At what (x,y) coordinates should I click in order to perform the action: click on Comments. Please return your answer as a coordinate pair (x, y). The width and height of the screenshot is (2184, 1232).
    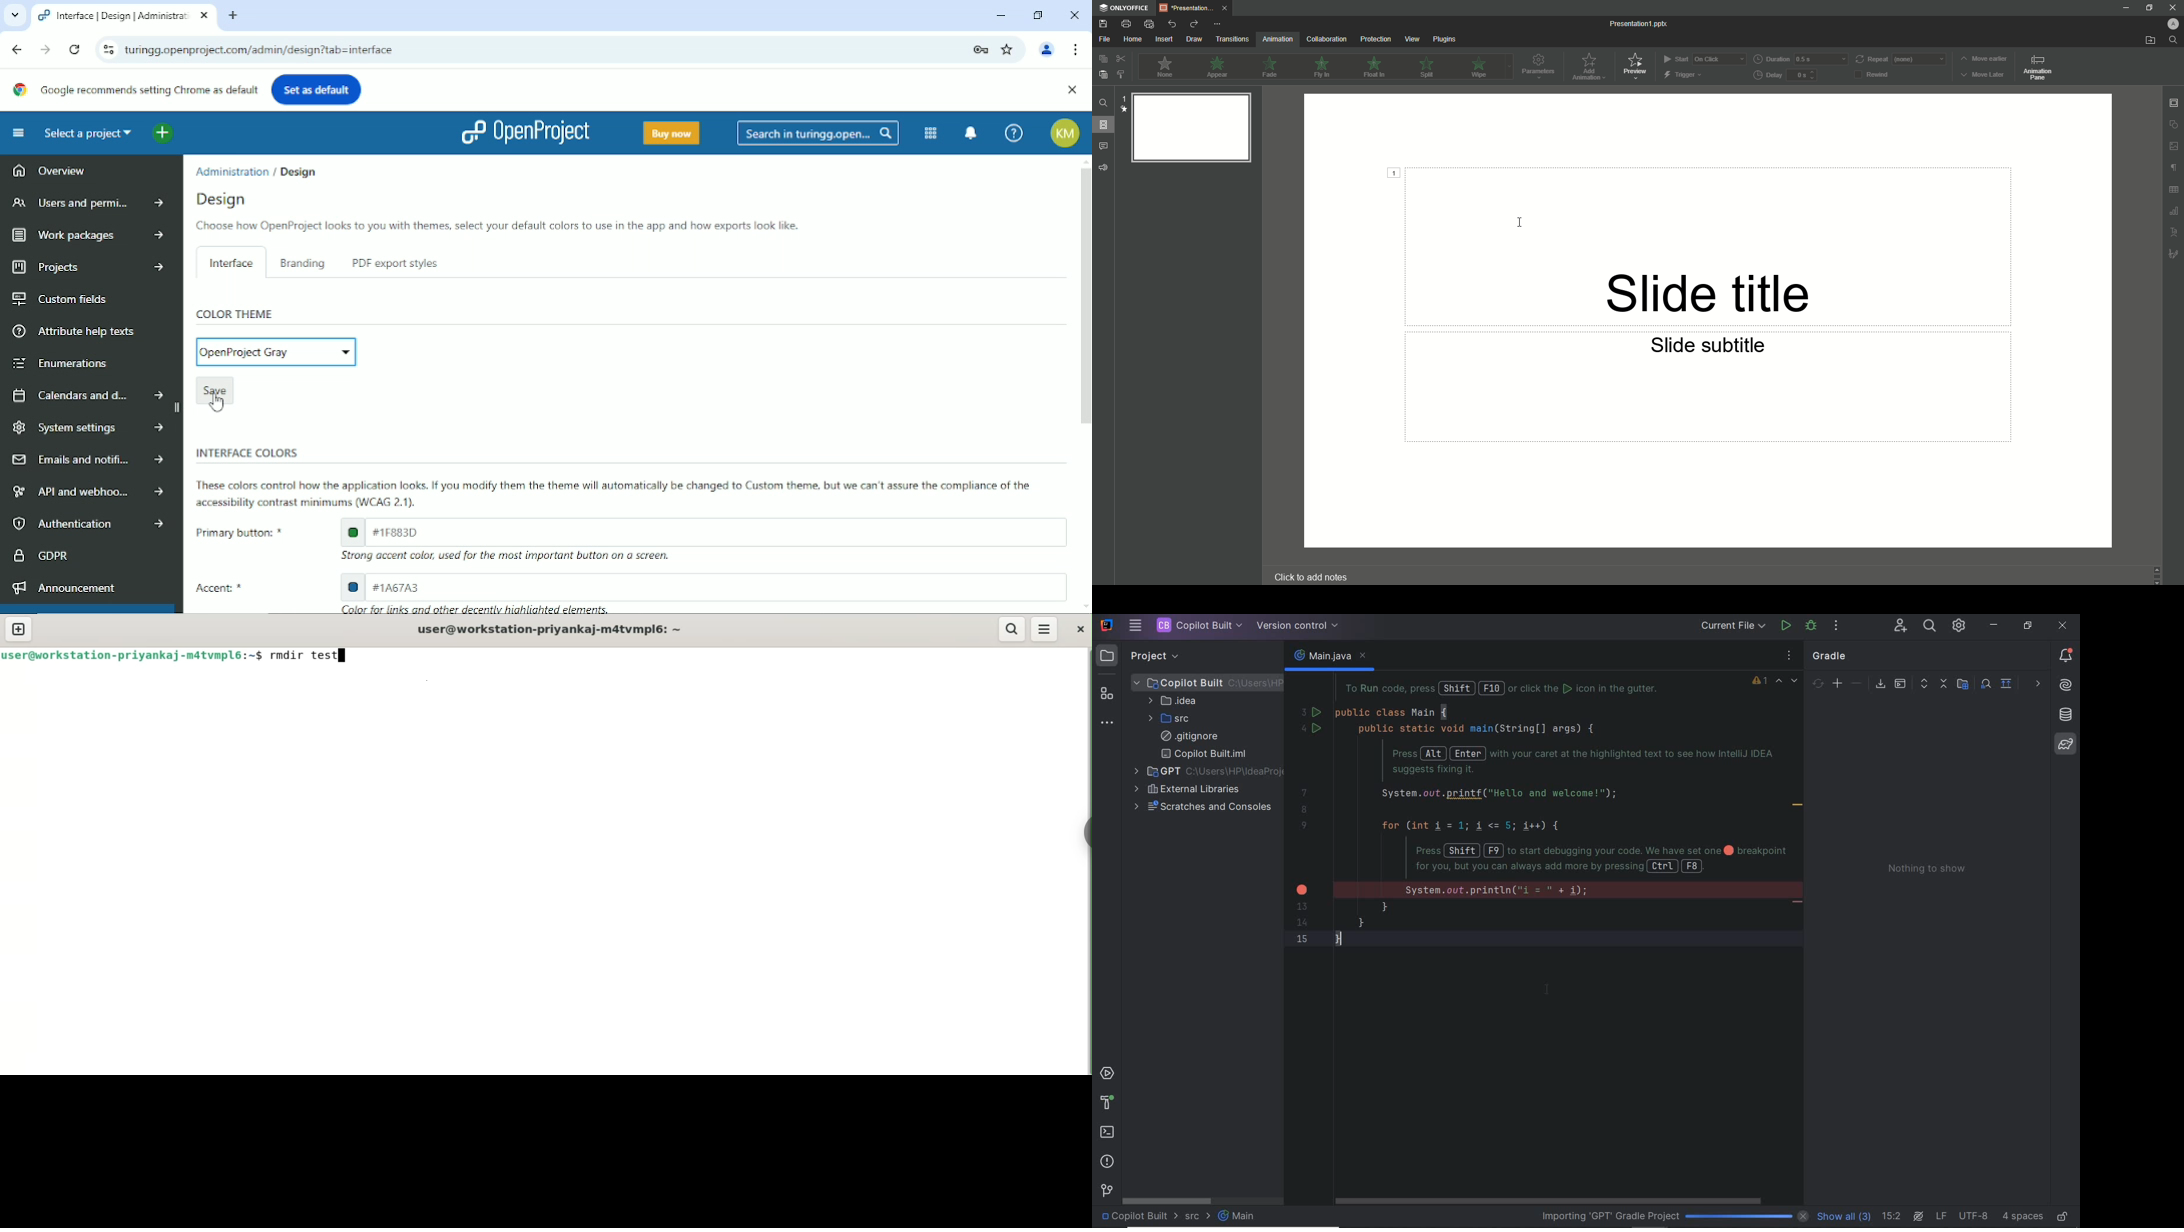
    Looking at the image, I should click on (1104, 147).